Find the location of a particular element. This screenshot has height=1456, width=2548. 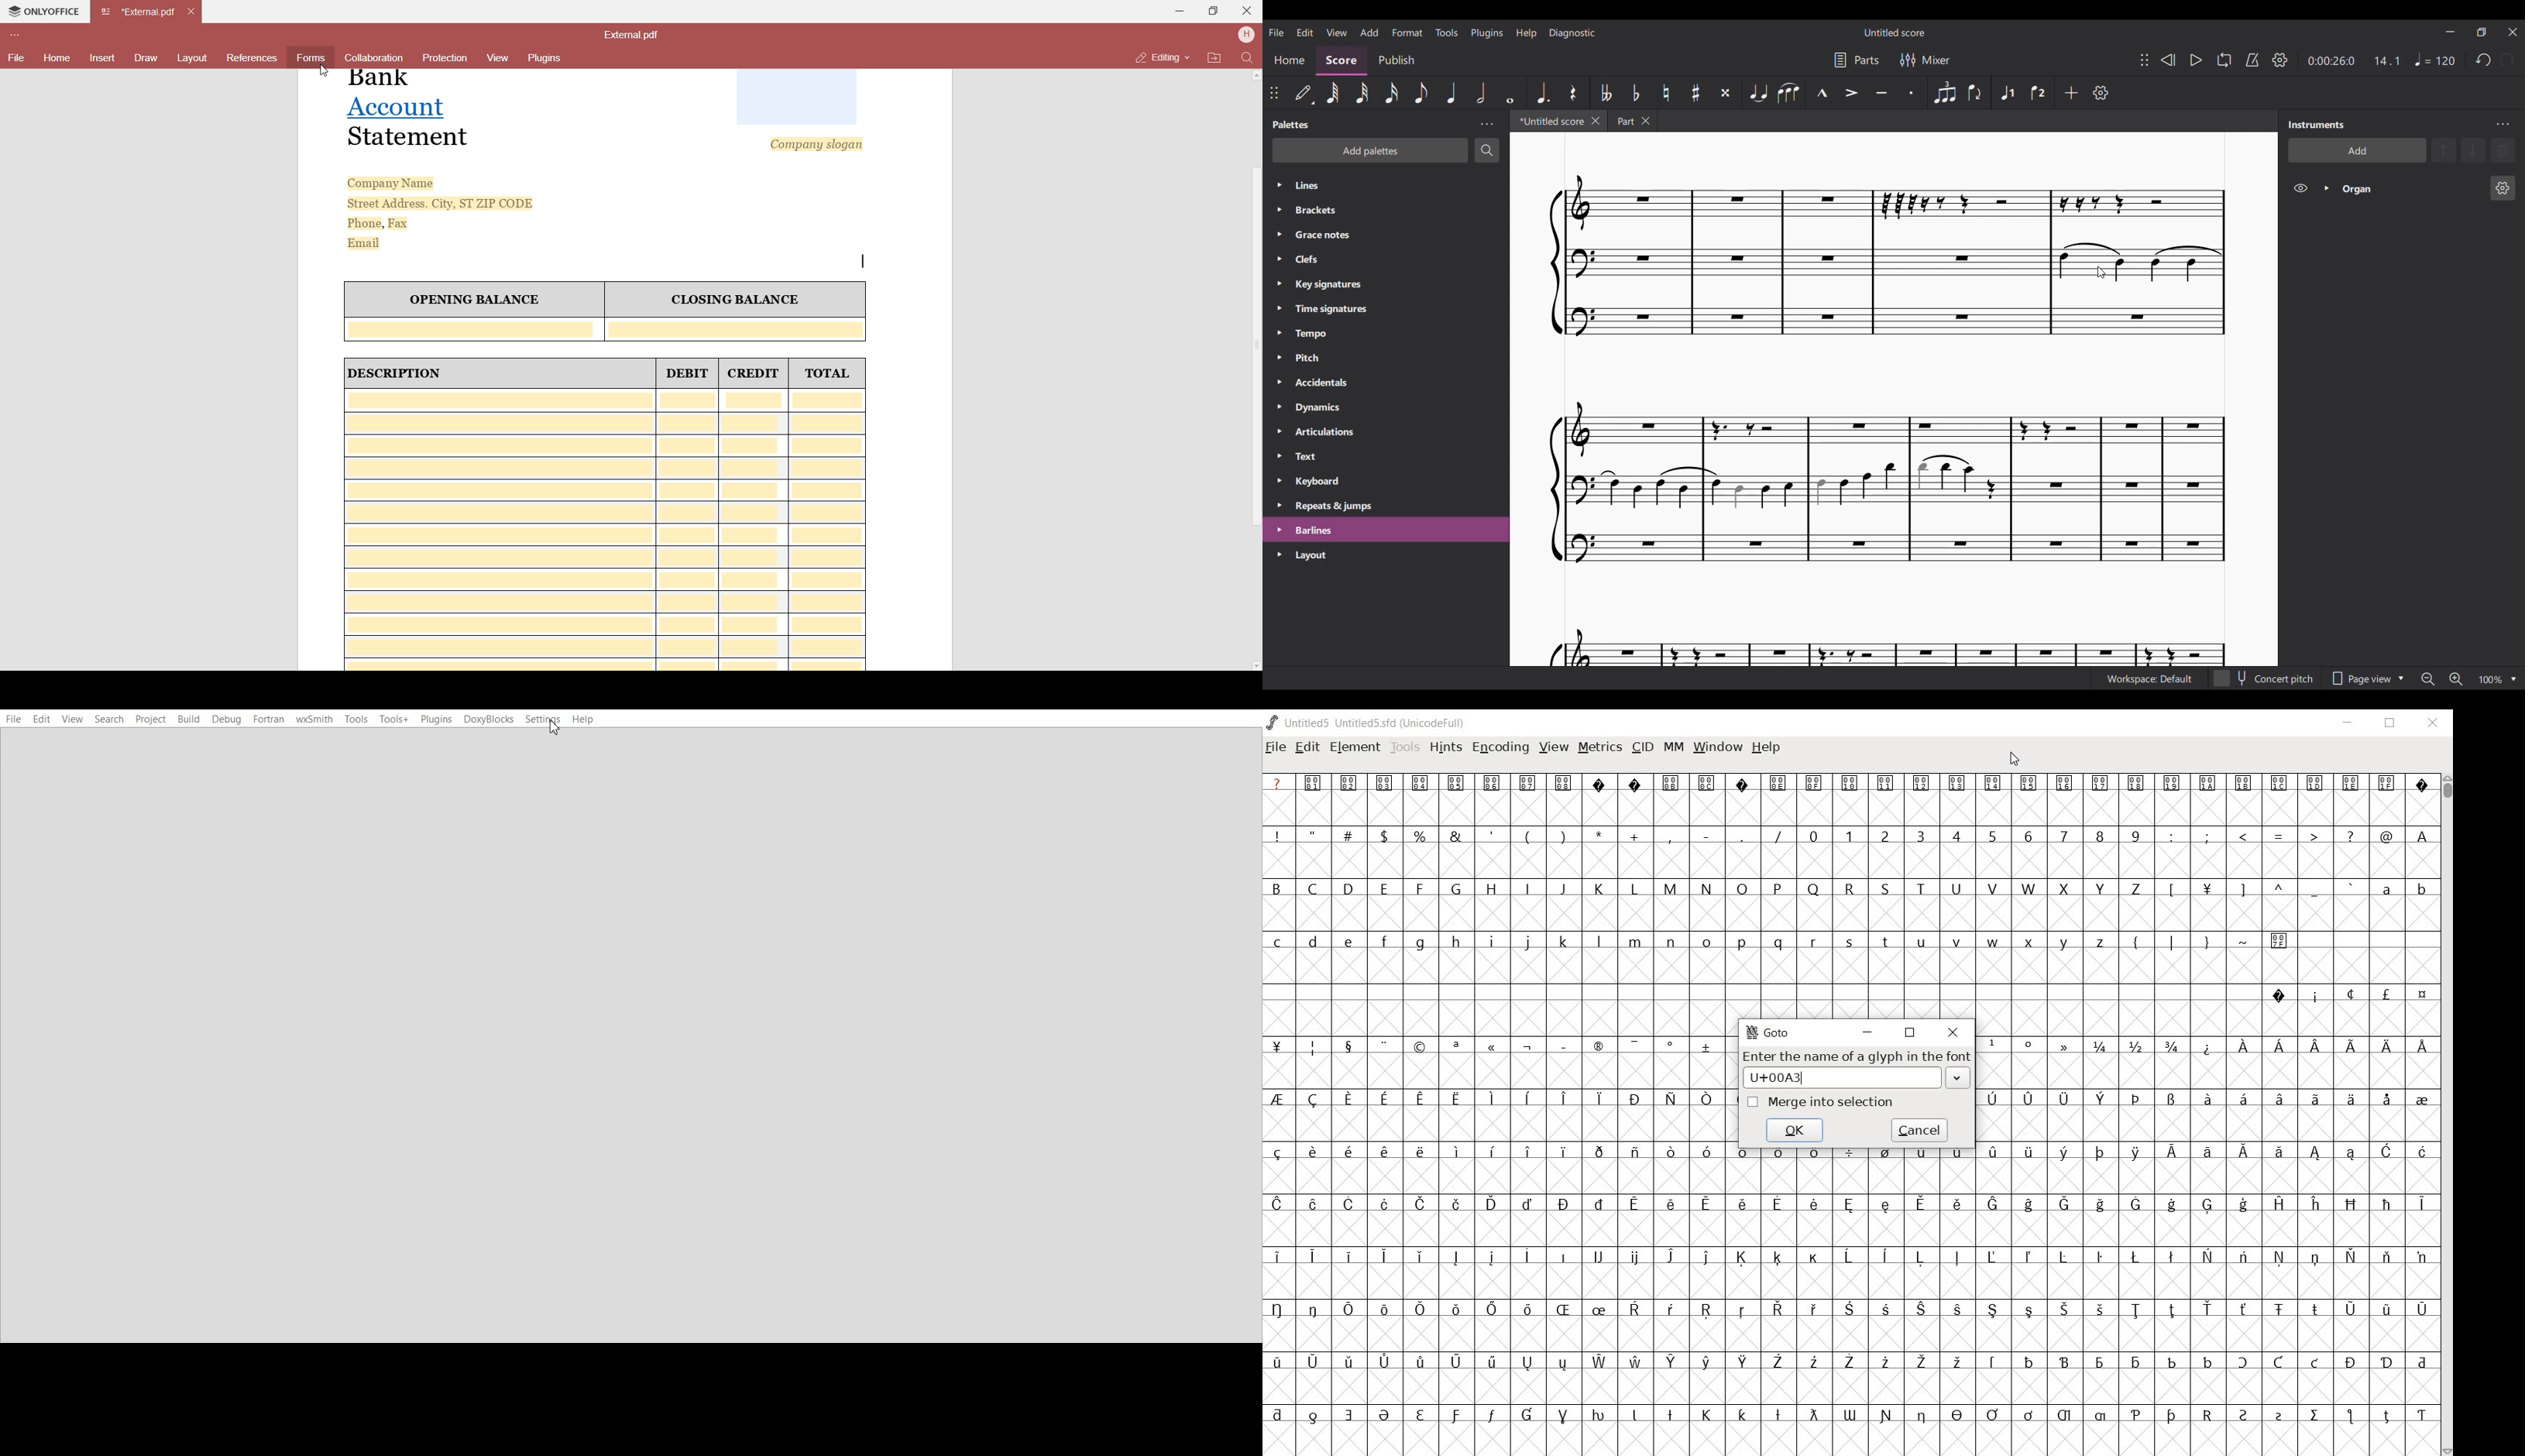

Merge into selection is located at coordinates (1832, 1102).